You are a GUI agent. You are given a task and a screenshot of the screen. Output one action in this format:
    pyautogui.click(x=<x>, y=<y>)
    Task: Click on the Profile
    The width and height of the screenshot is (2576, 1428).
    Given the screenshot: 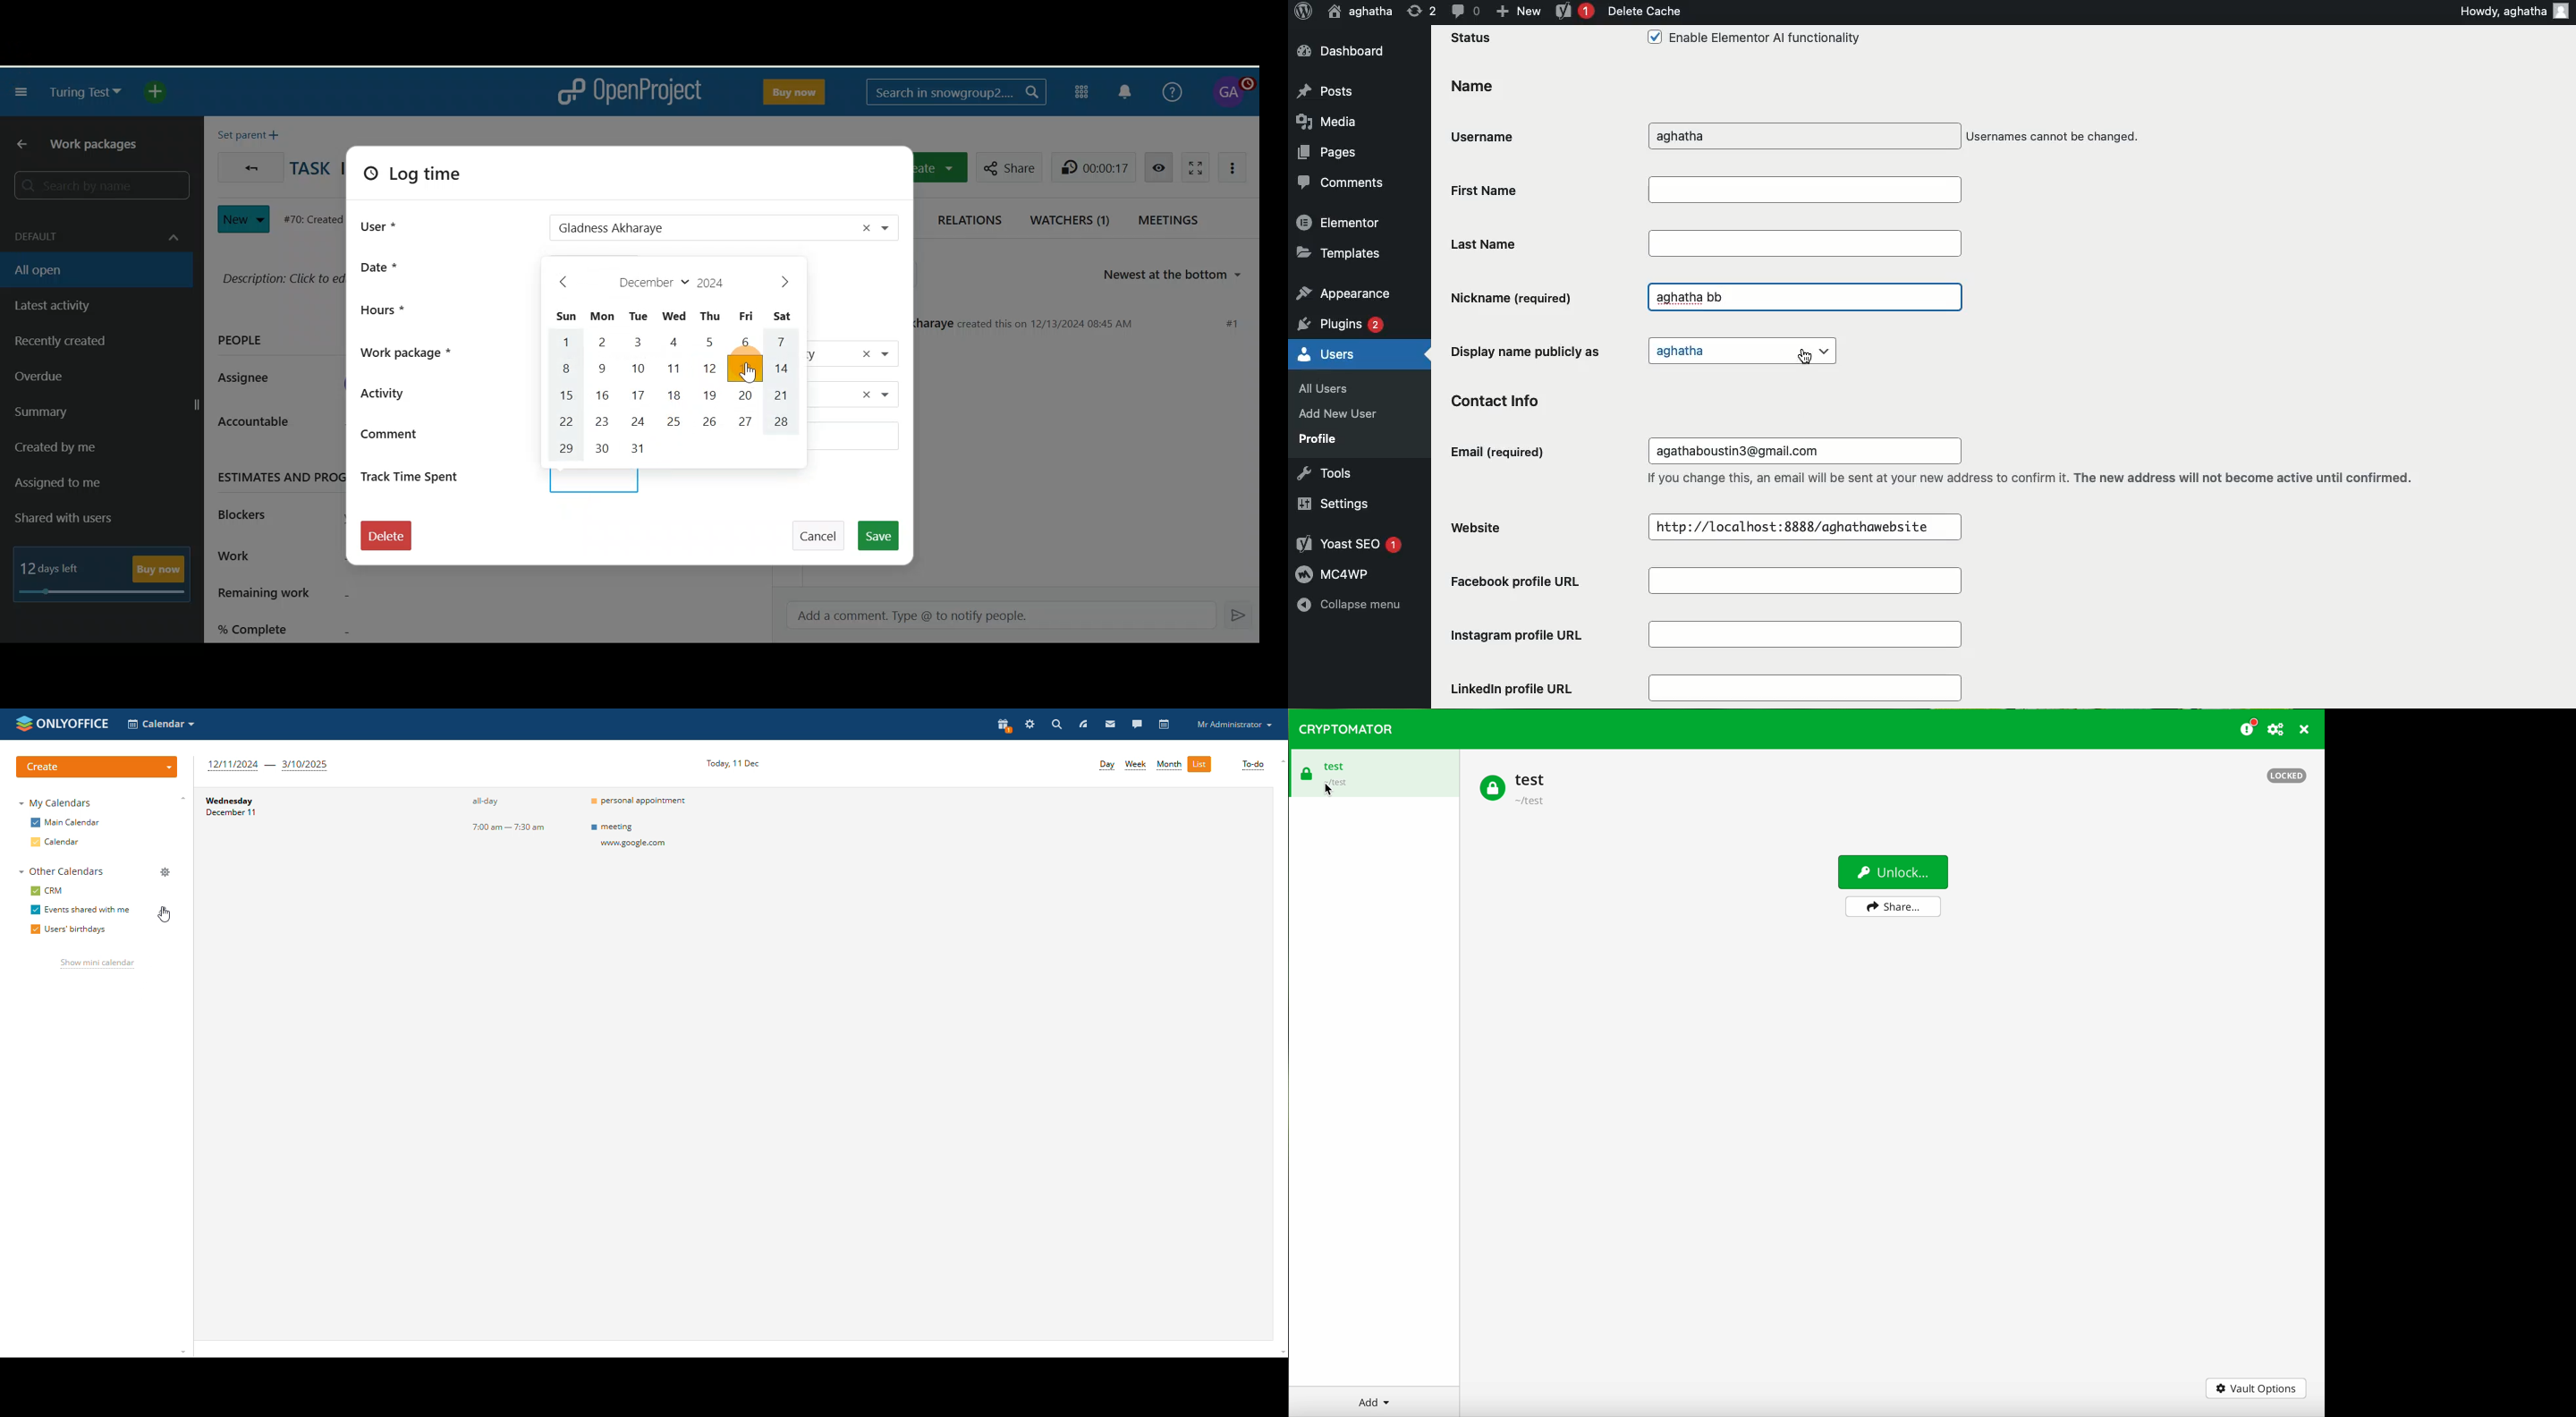 What is the action you would take?
    pyautogui.click(x=1318, y=438)
    